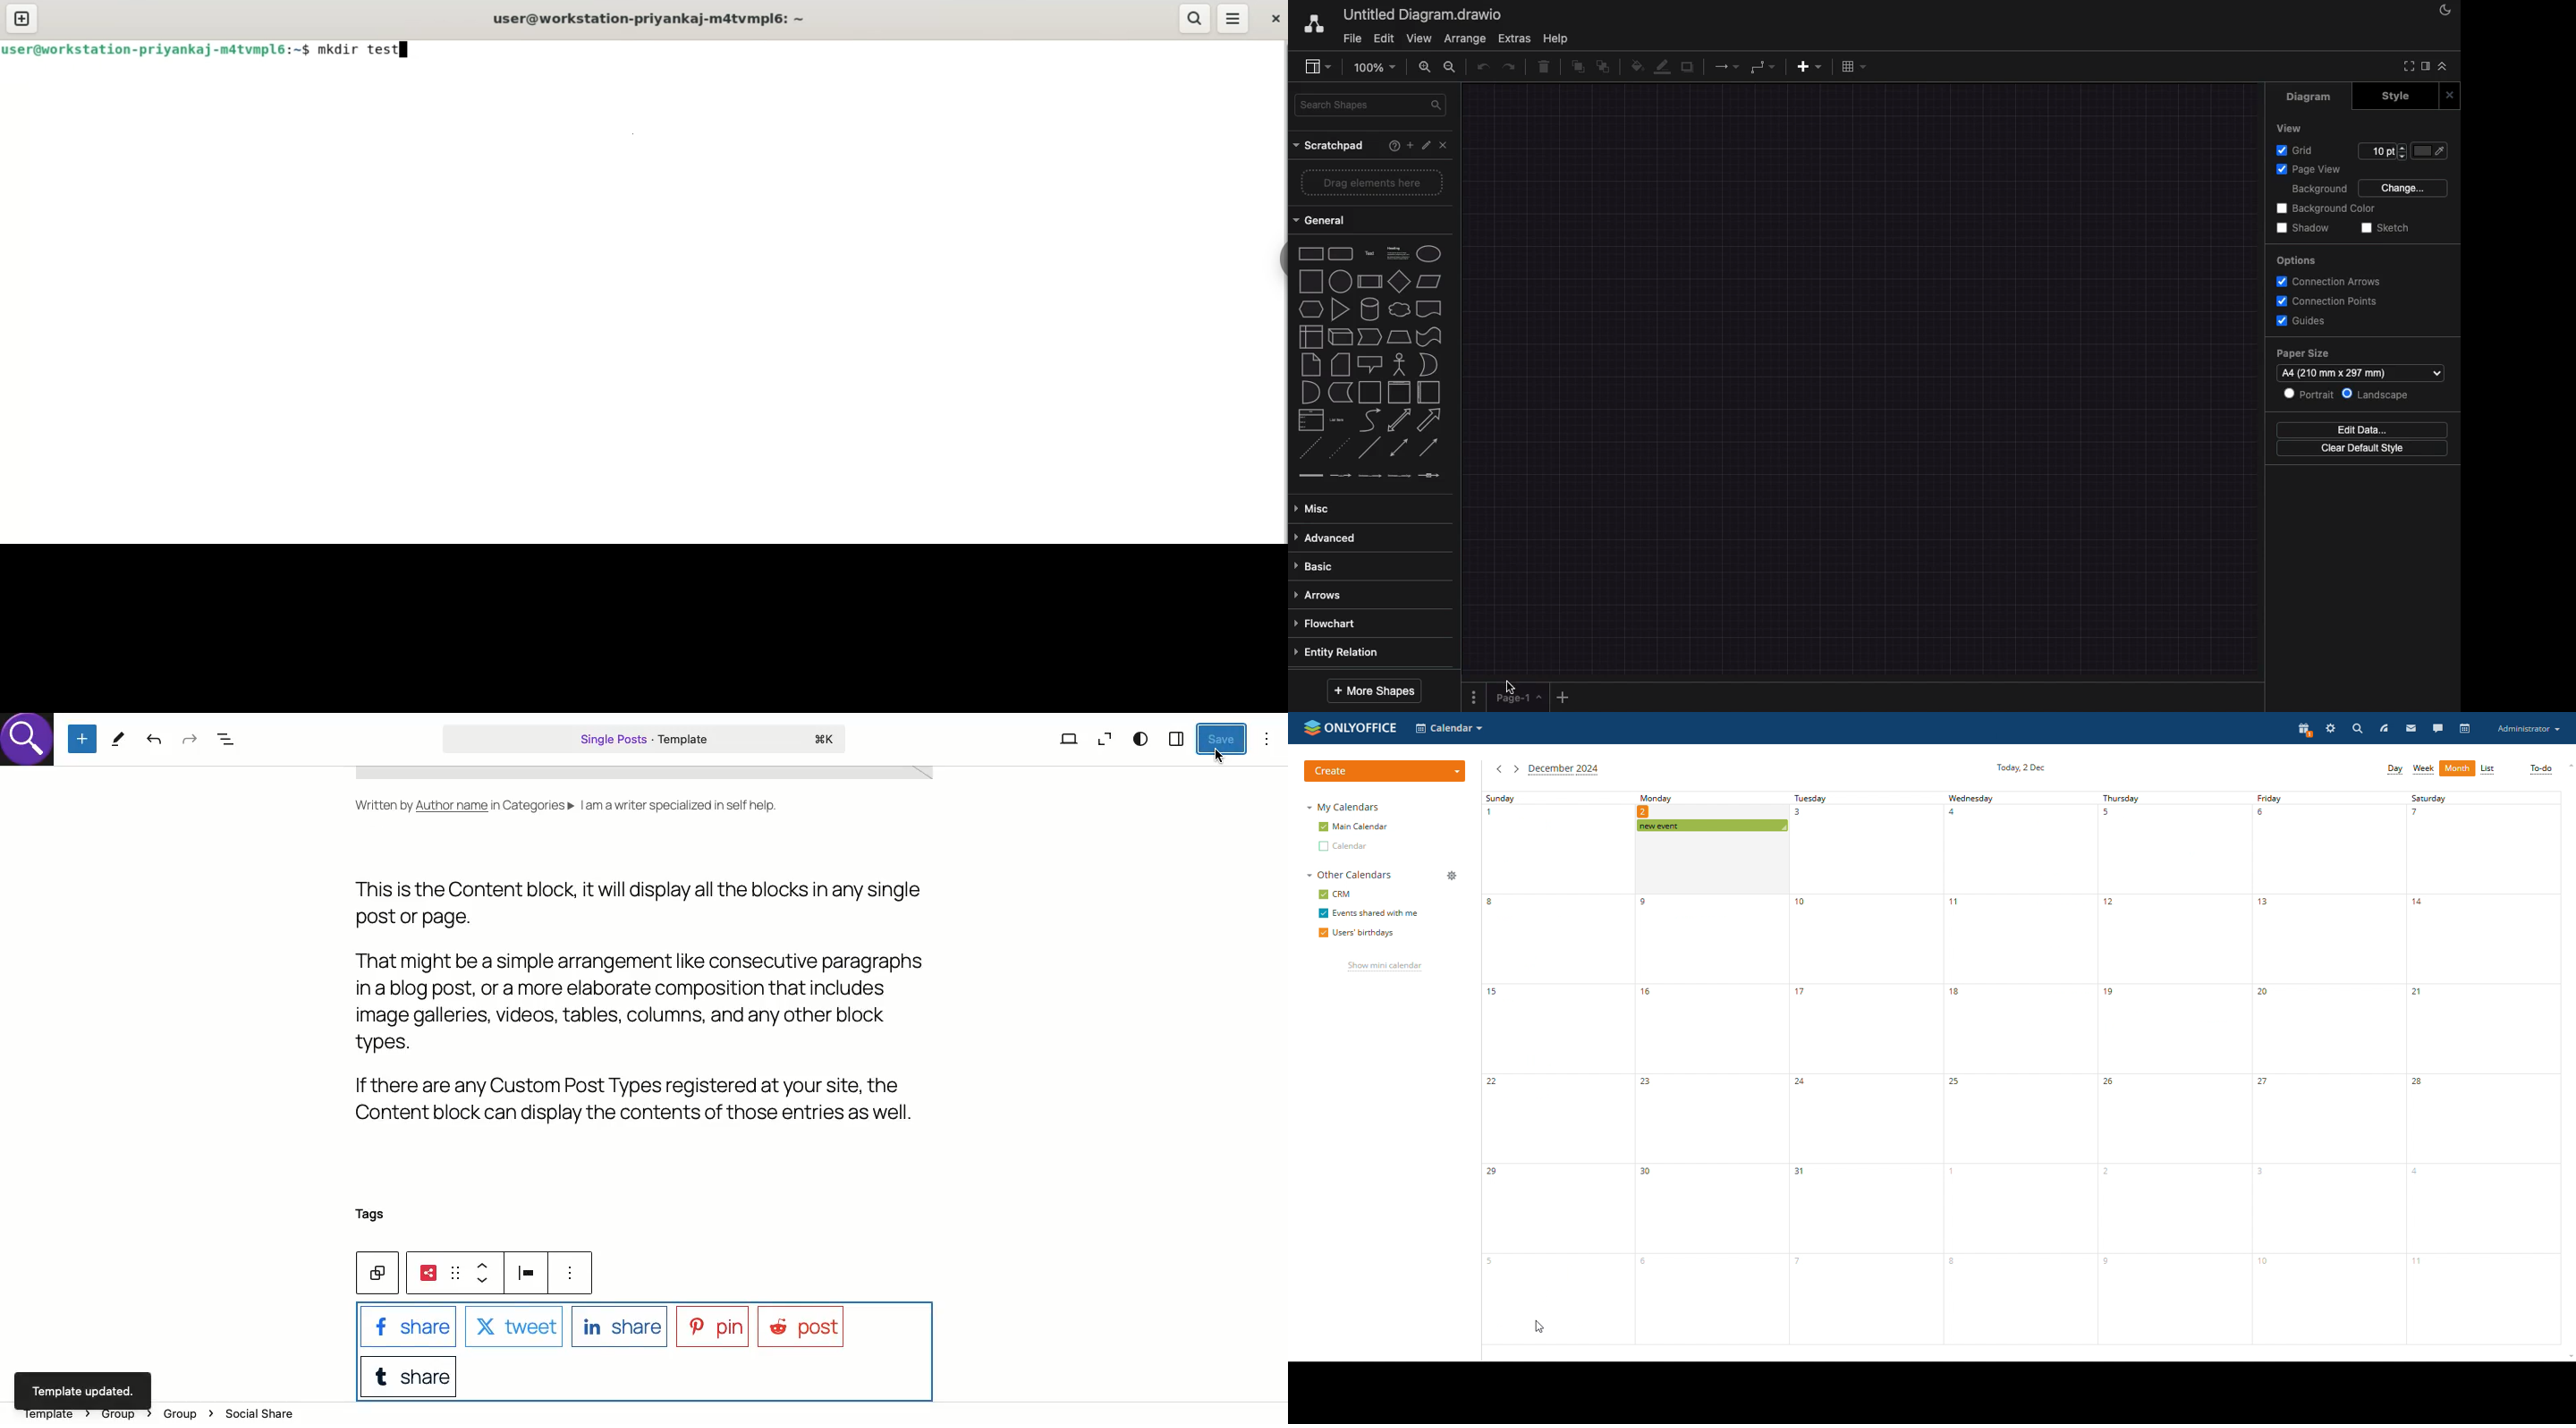 The width and height of the screenshot is (2576, 1428). I want to click on rounded rectangle, so click(1342, 254).